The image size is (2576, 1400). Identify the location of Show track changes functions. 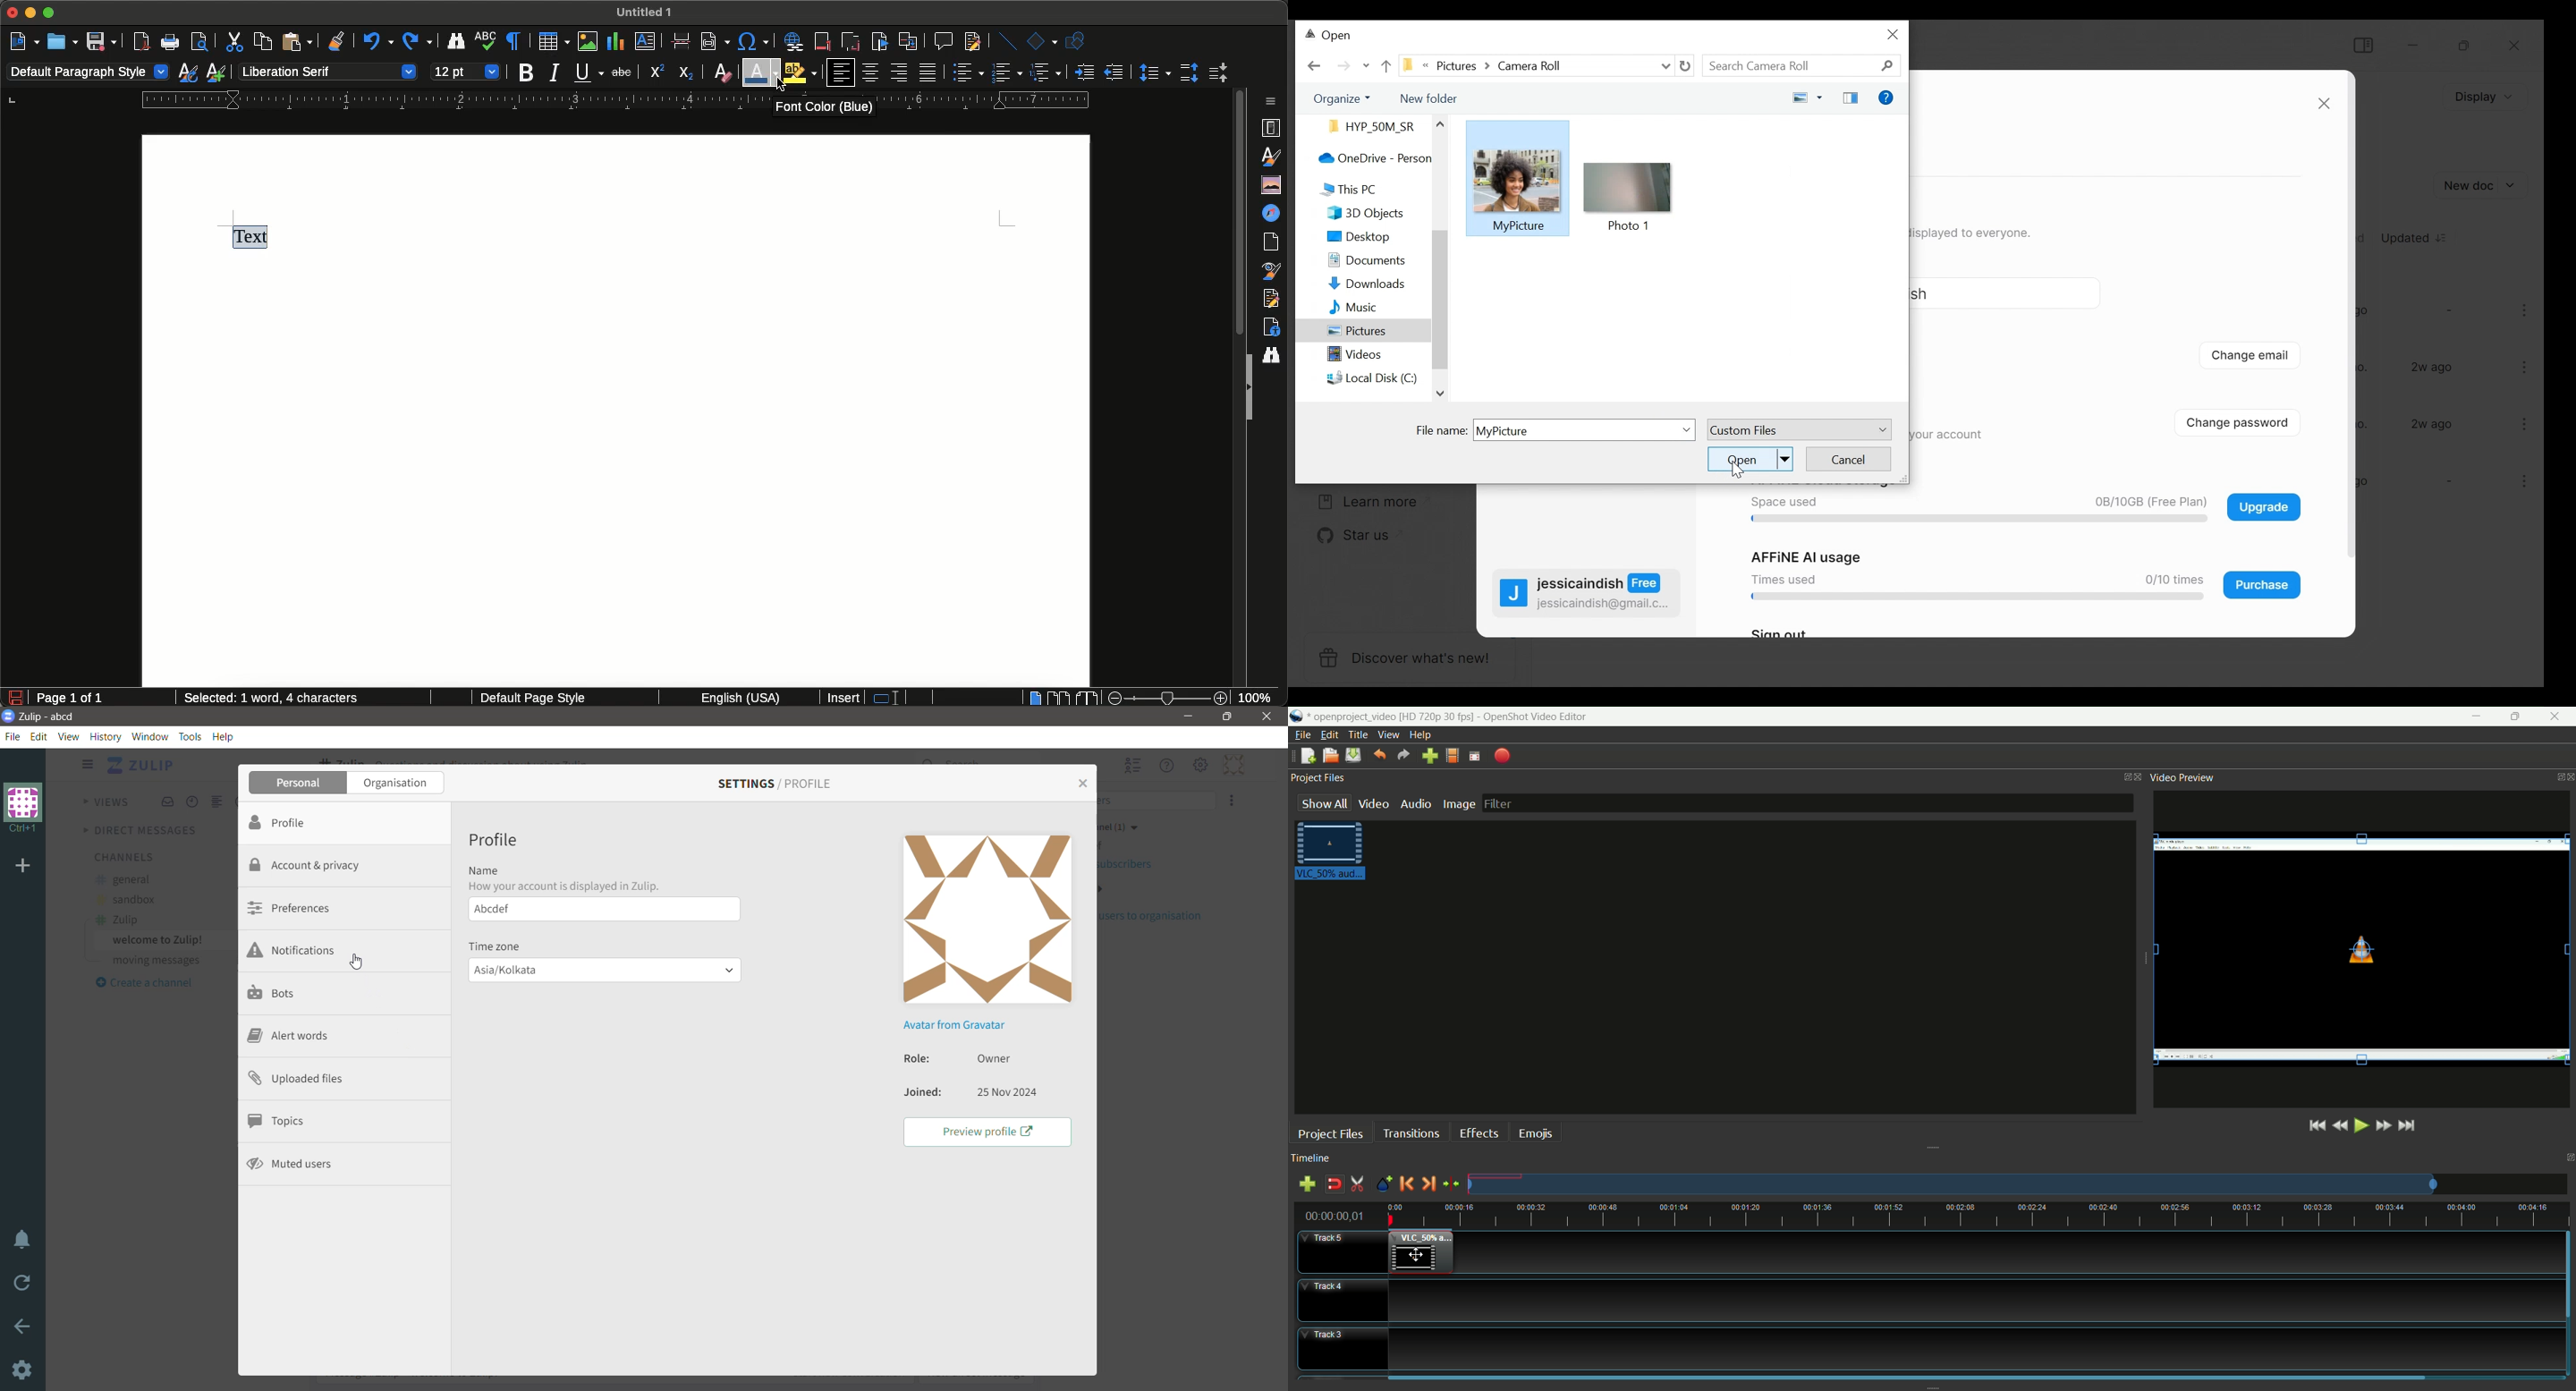
(970, 42).